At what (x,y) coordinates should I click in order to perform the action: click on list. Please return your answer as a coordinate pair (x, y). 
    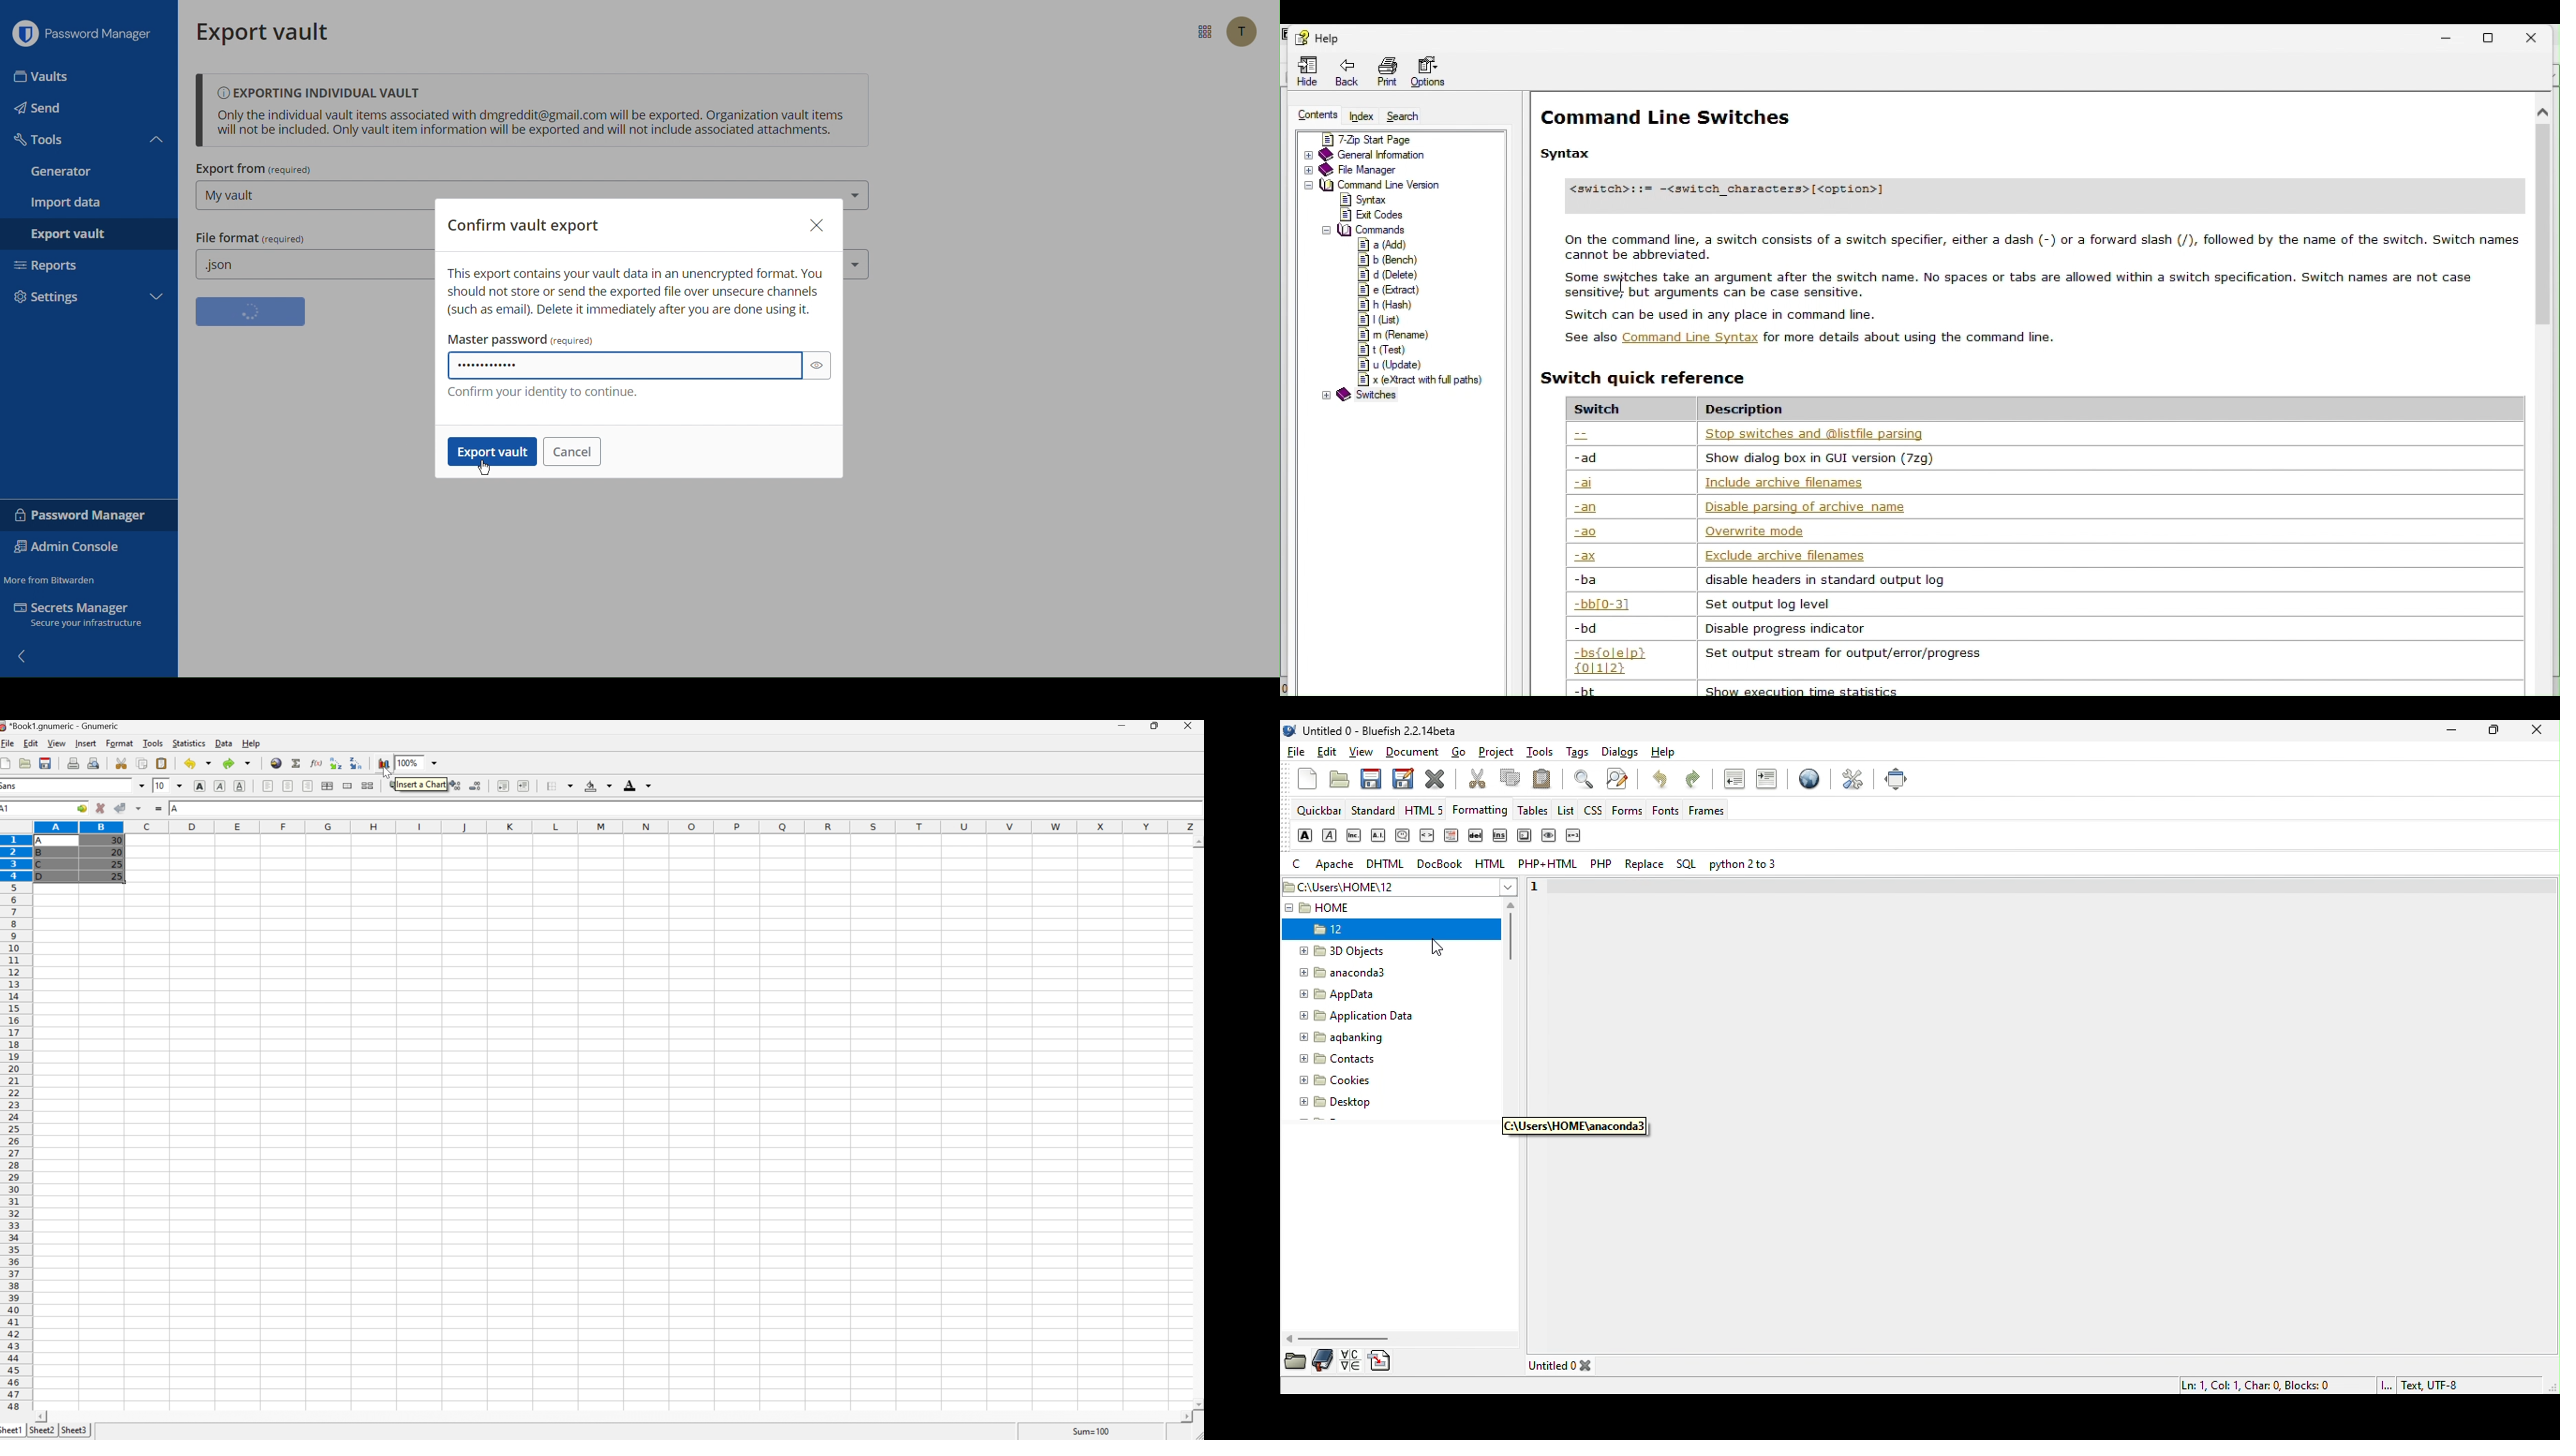
    Looking at the image, I should click on (1567, 809).